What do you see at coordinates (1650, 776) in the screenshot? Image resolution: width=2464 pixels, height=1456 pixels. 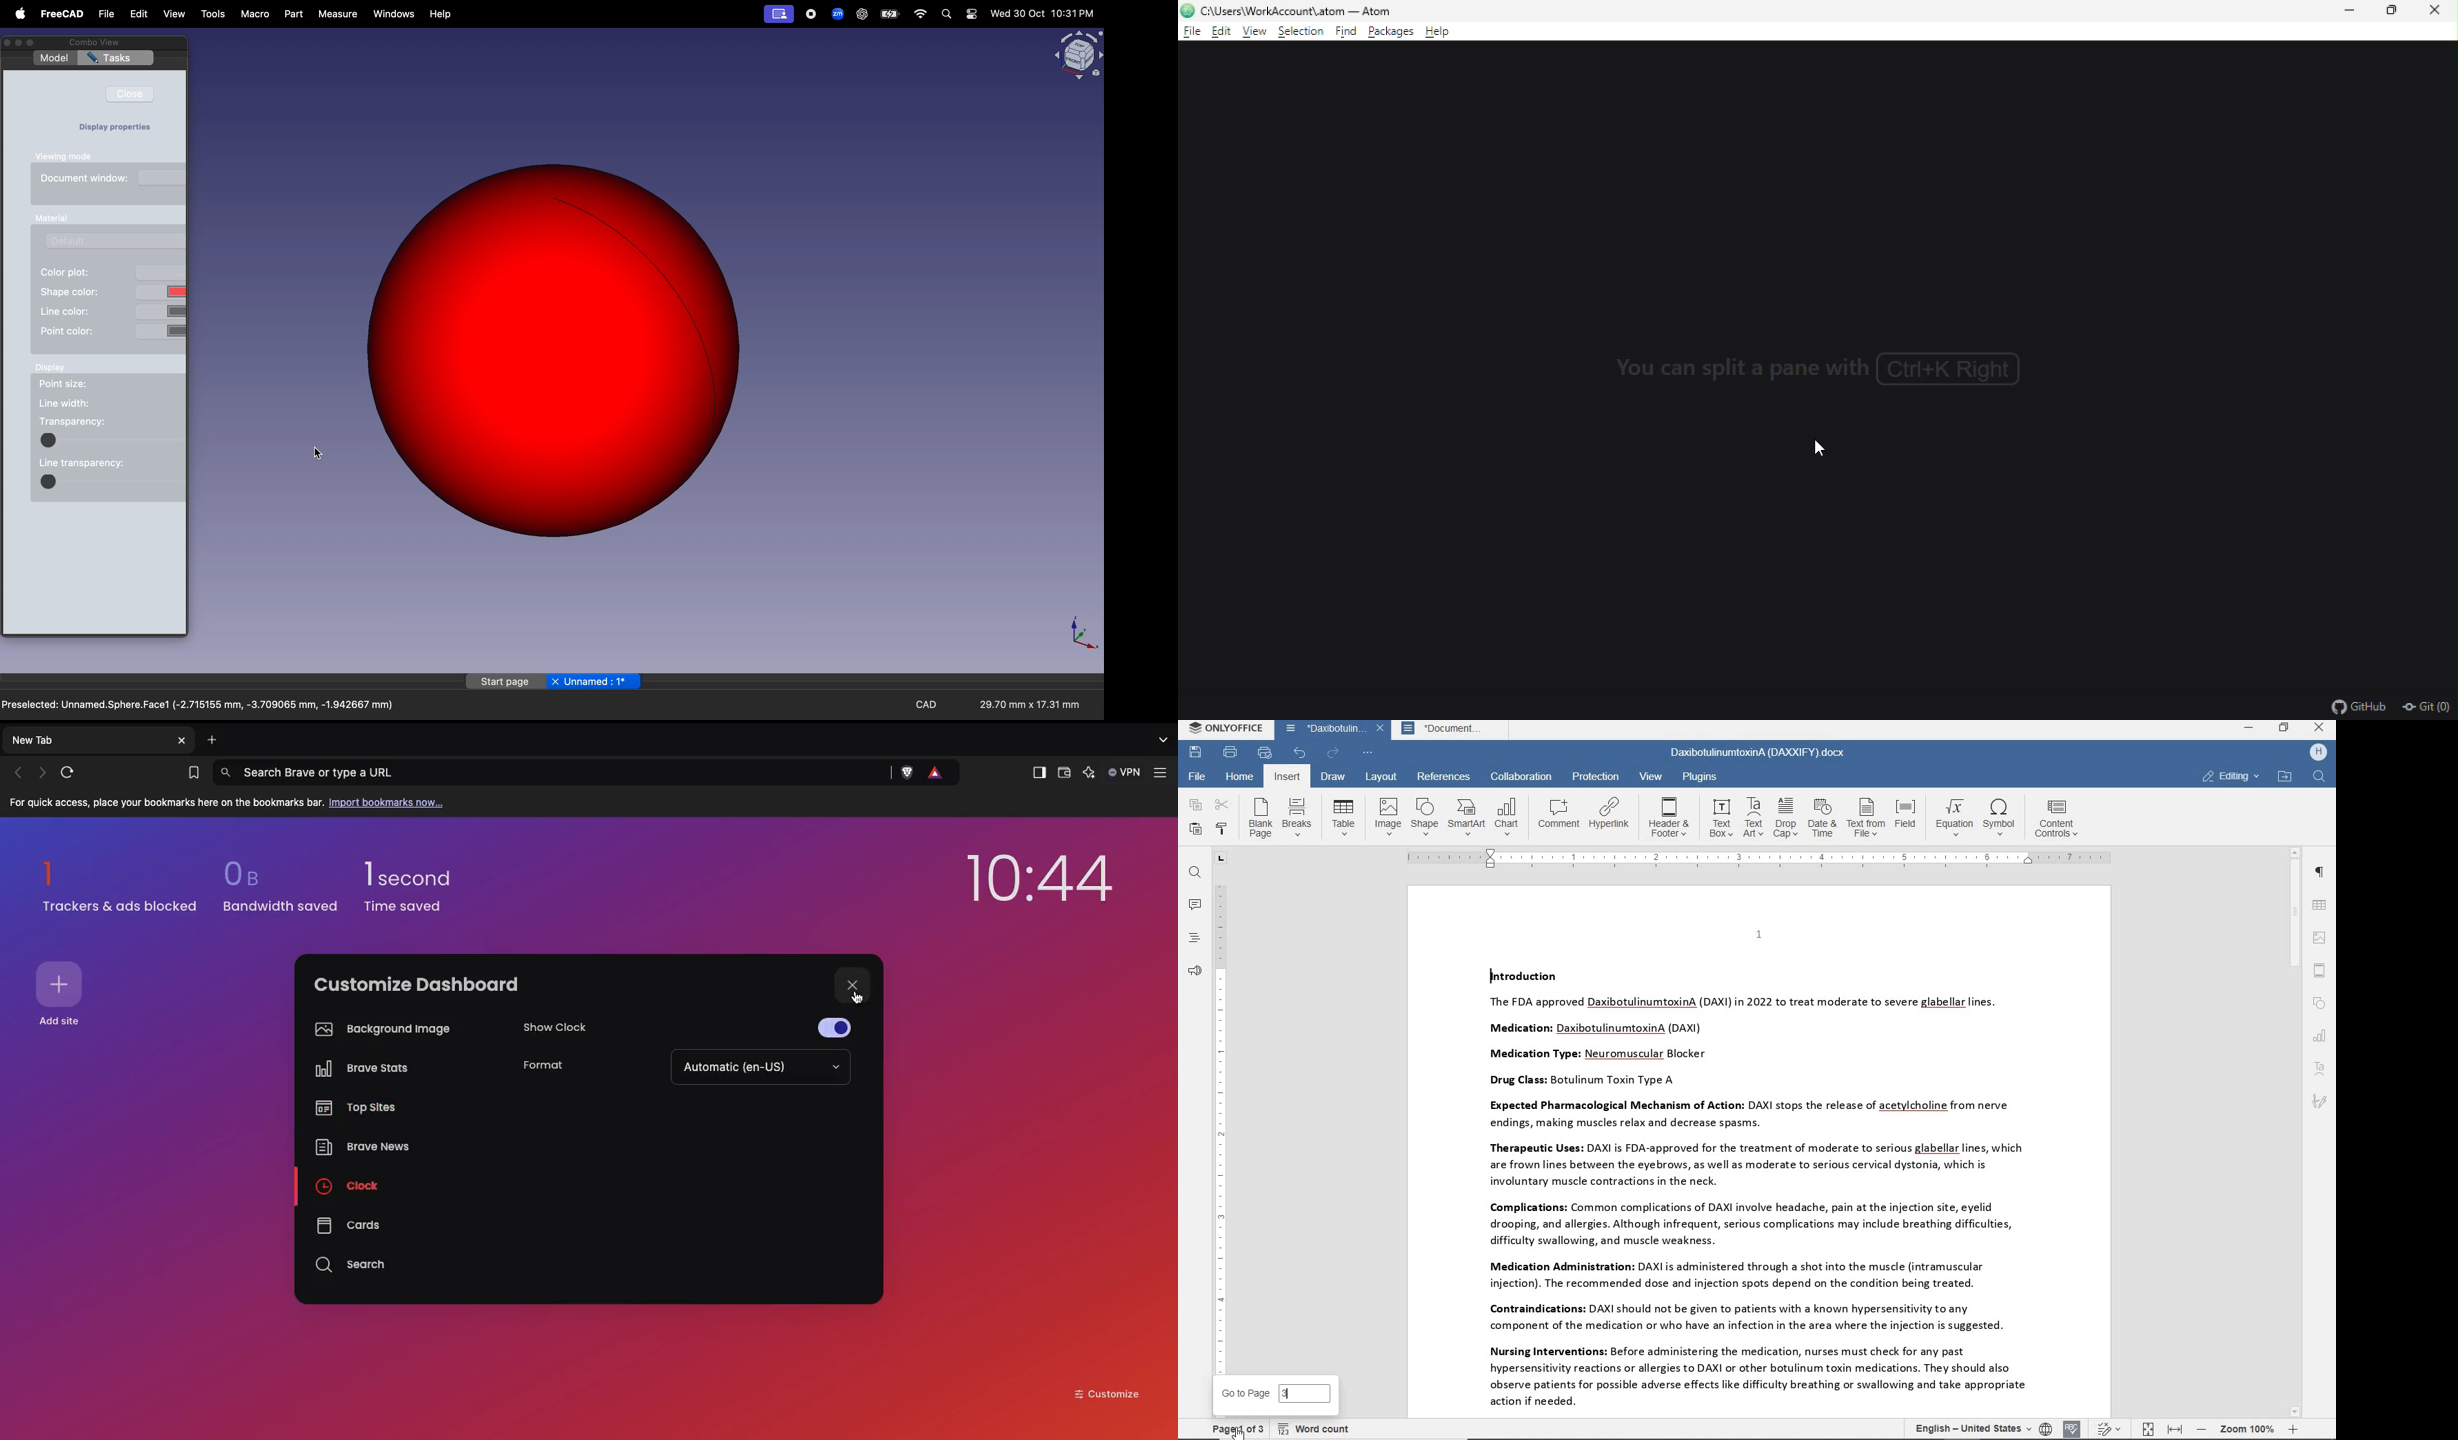 I see `view` at bounding box center [1650, 776].